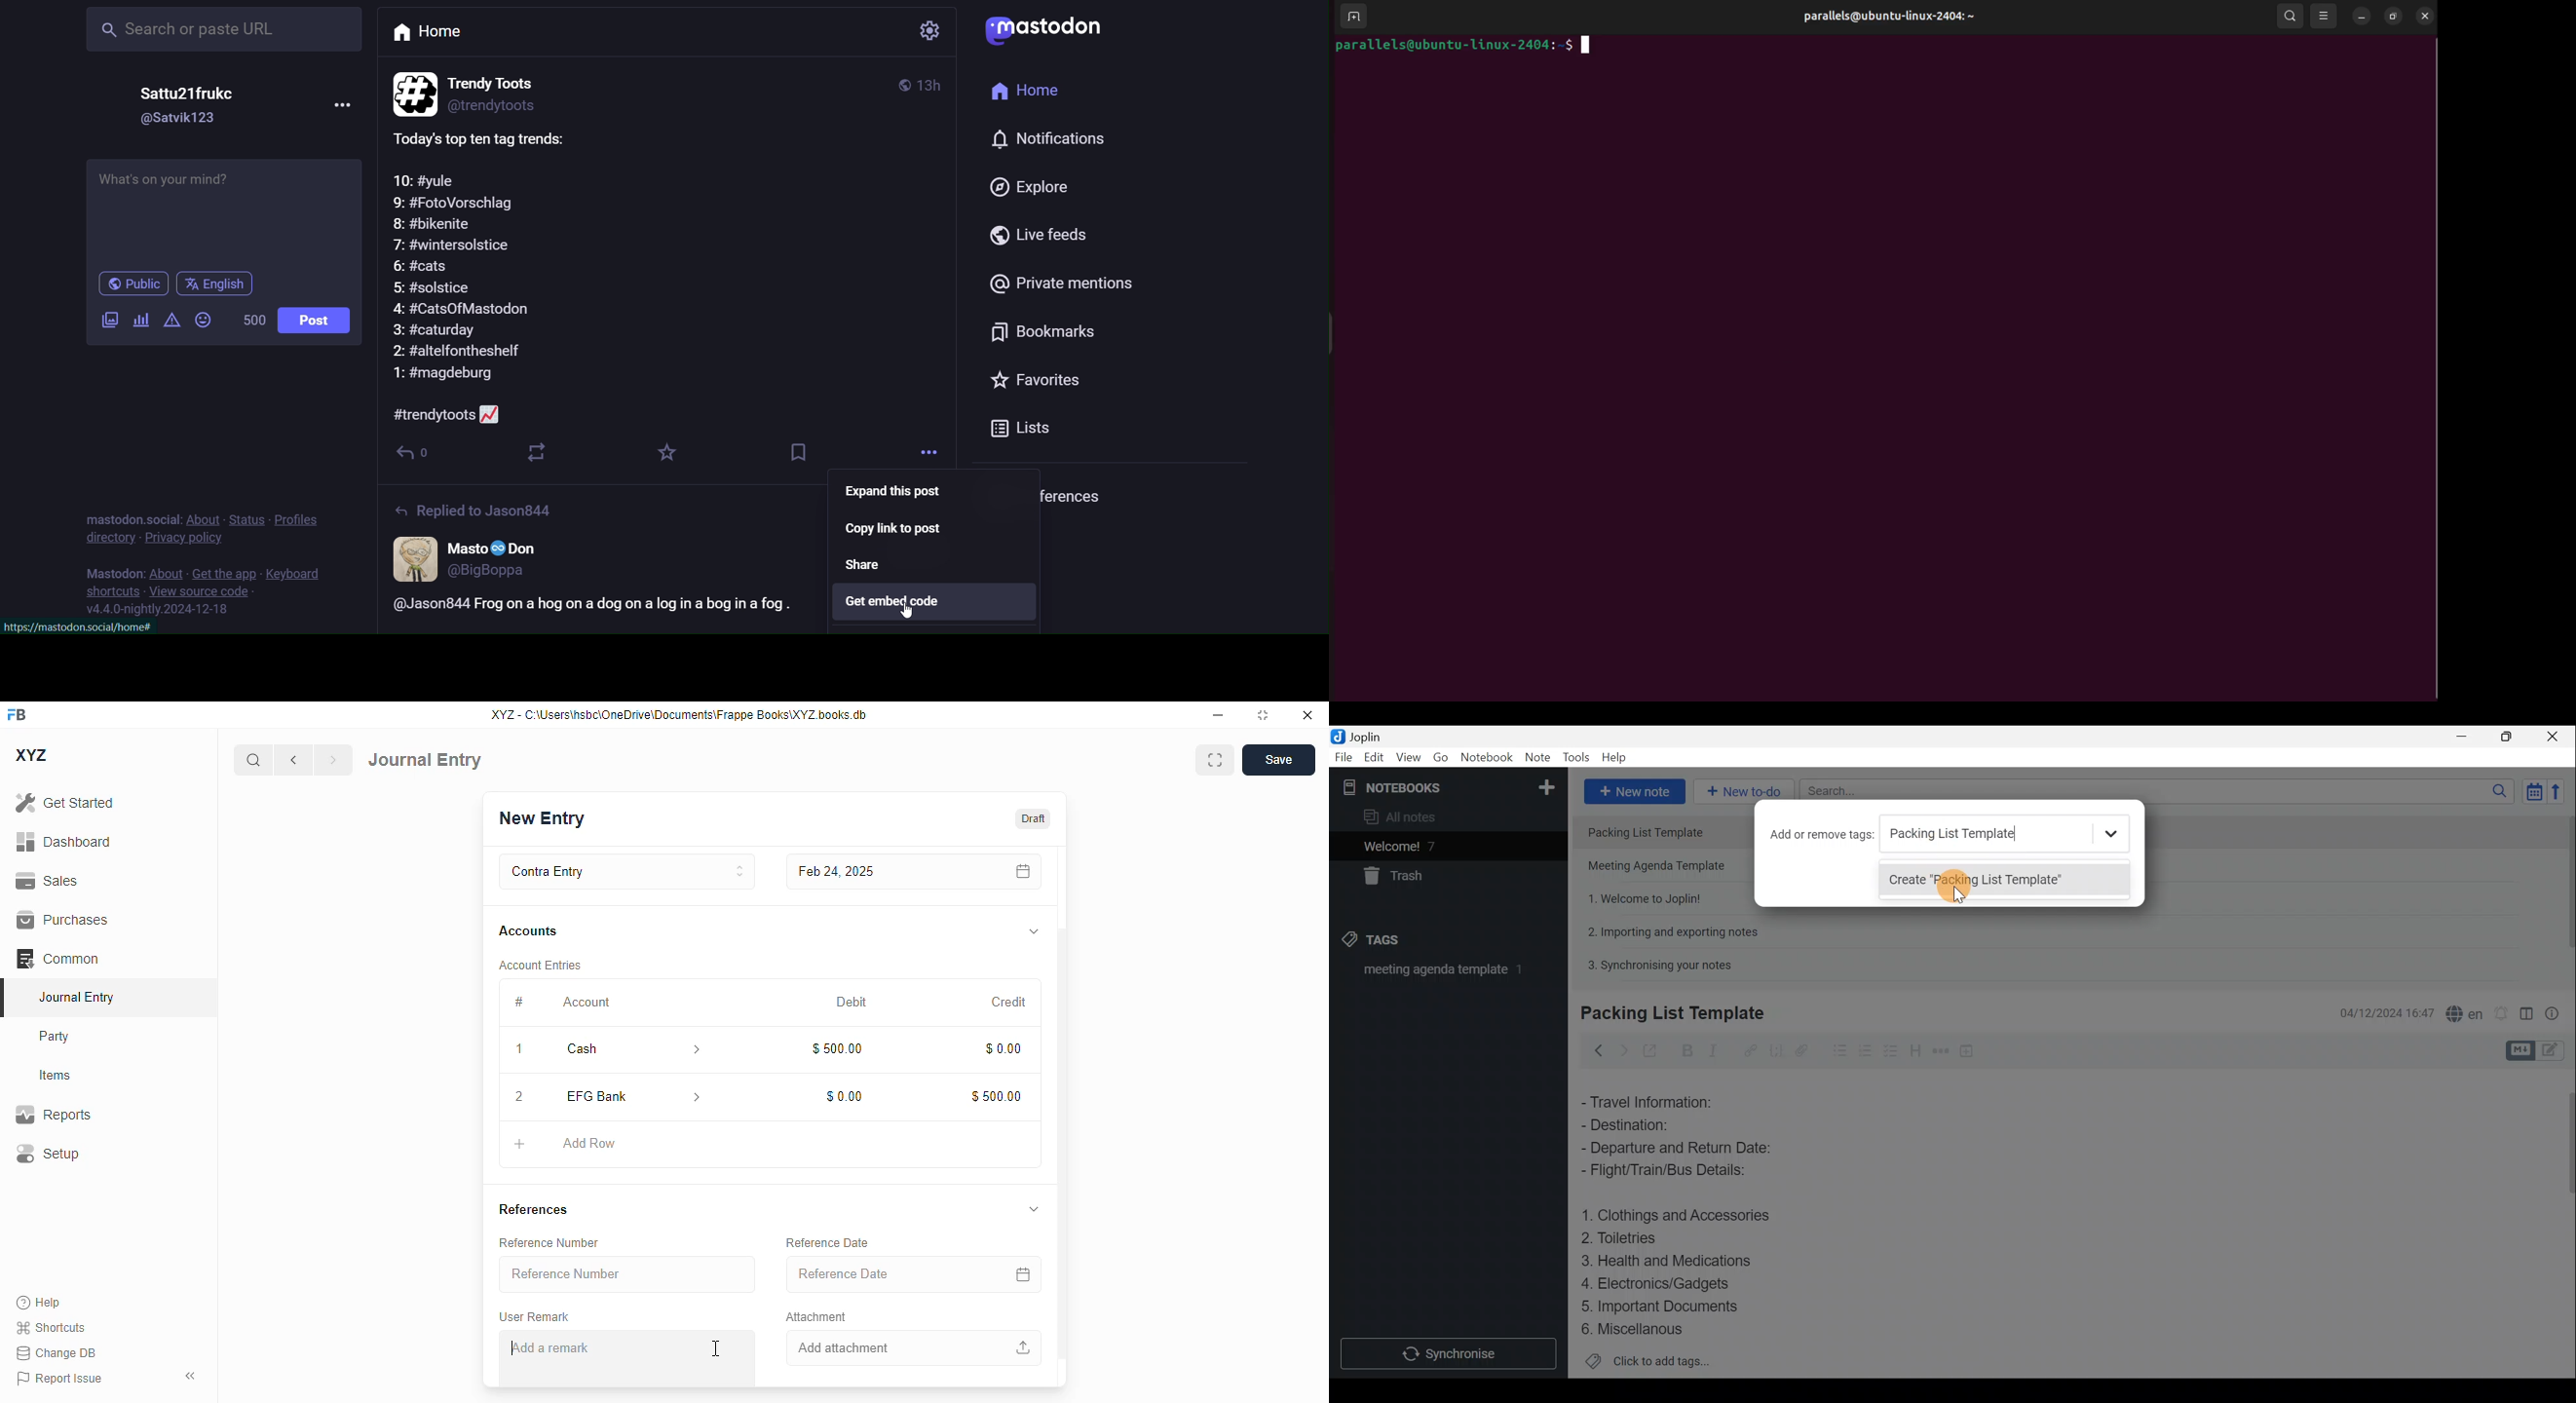 The image size is (2576, 1428). What do you see at coordinates (1392, 942) in the screenshot?
I see `Tags` at bounding box center [1392, 942].